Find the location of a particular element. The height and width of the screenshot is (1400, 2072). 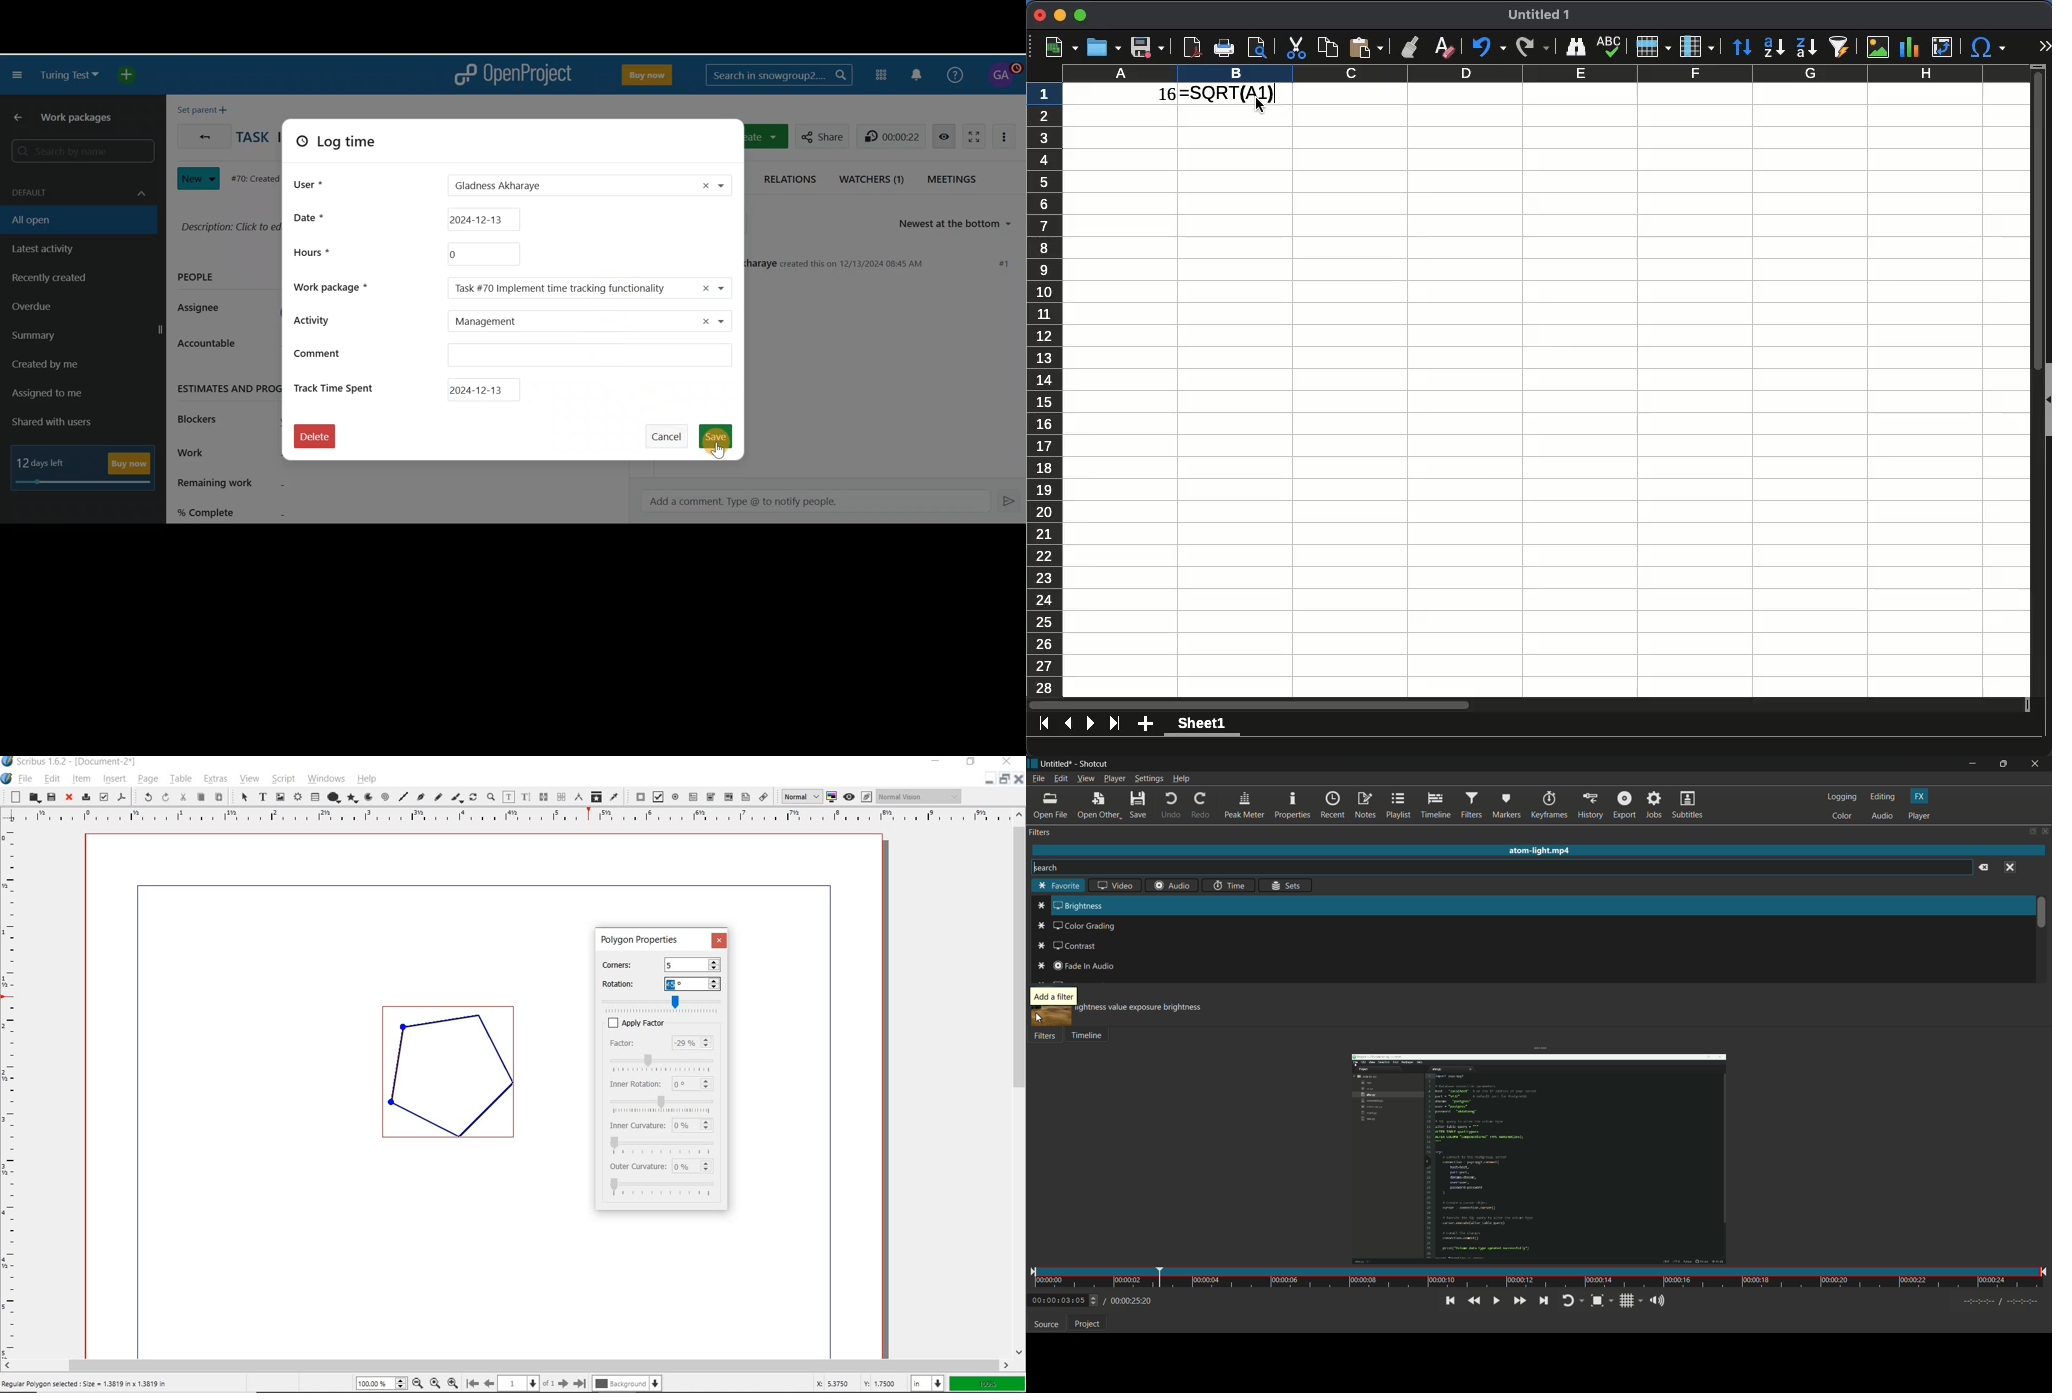

insert is located at coordinates (114, 779).